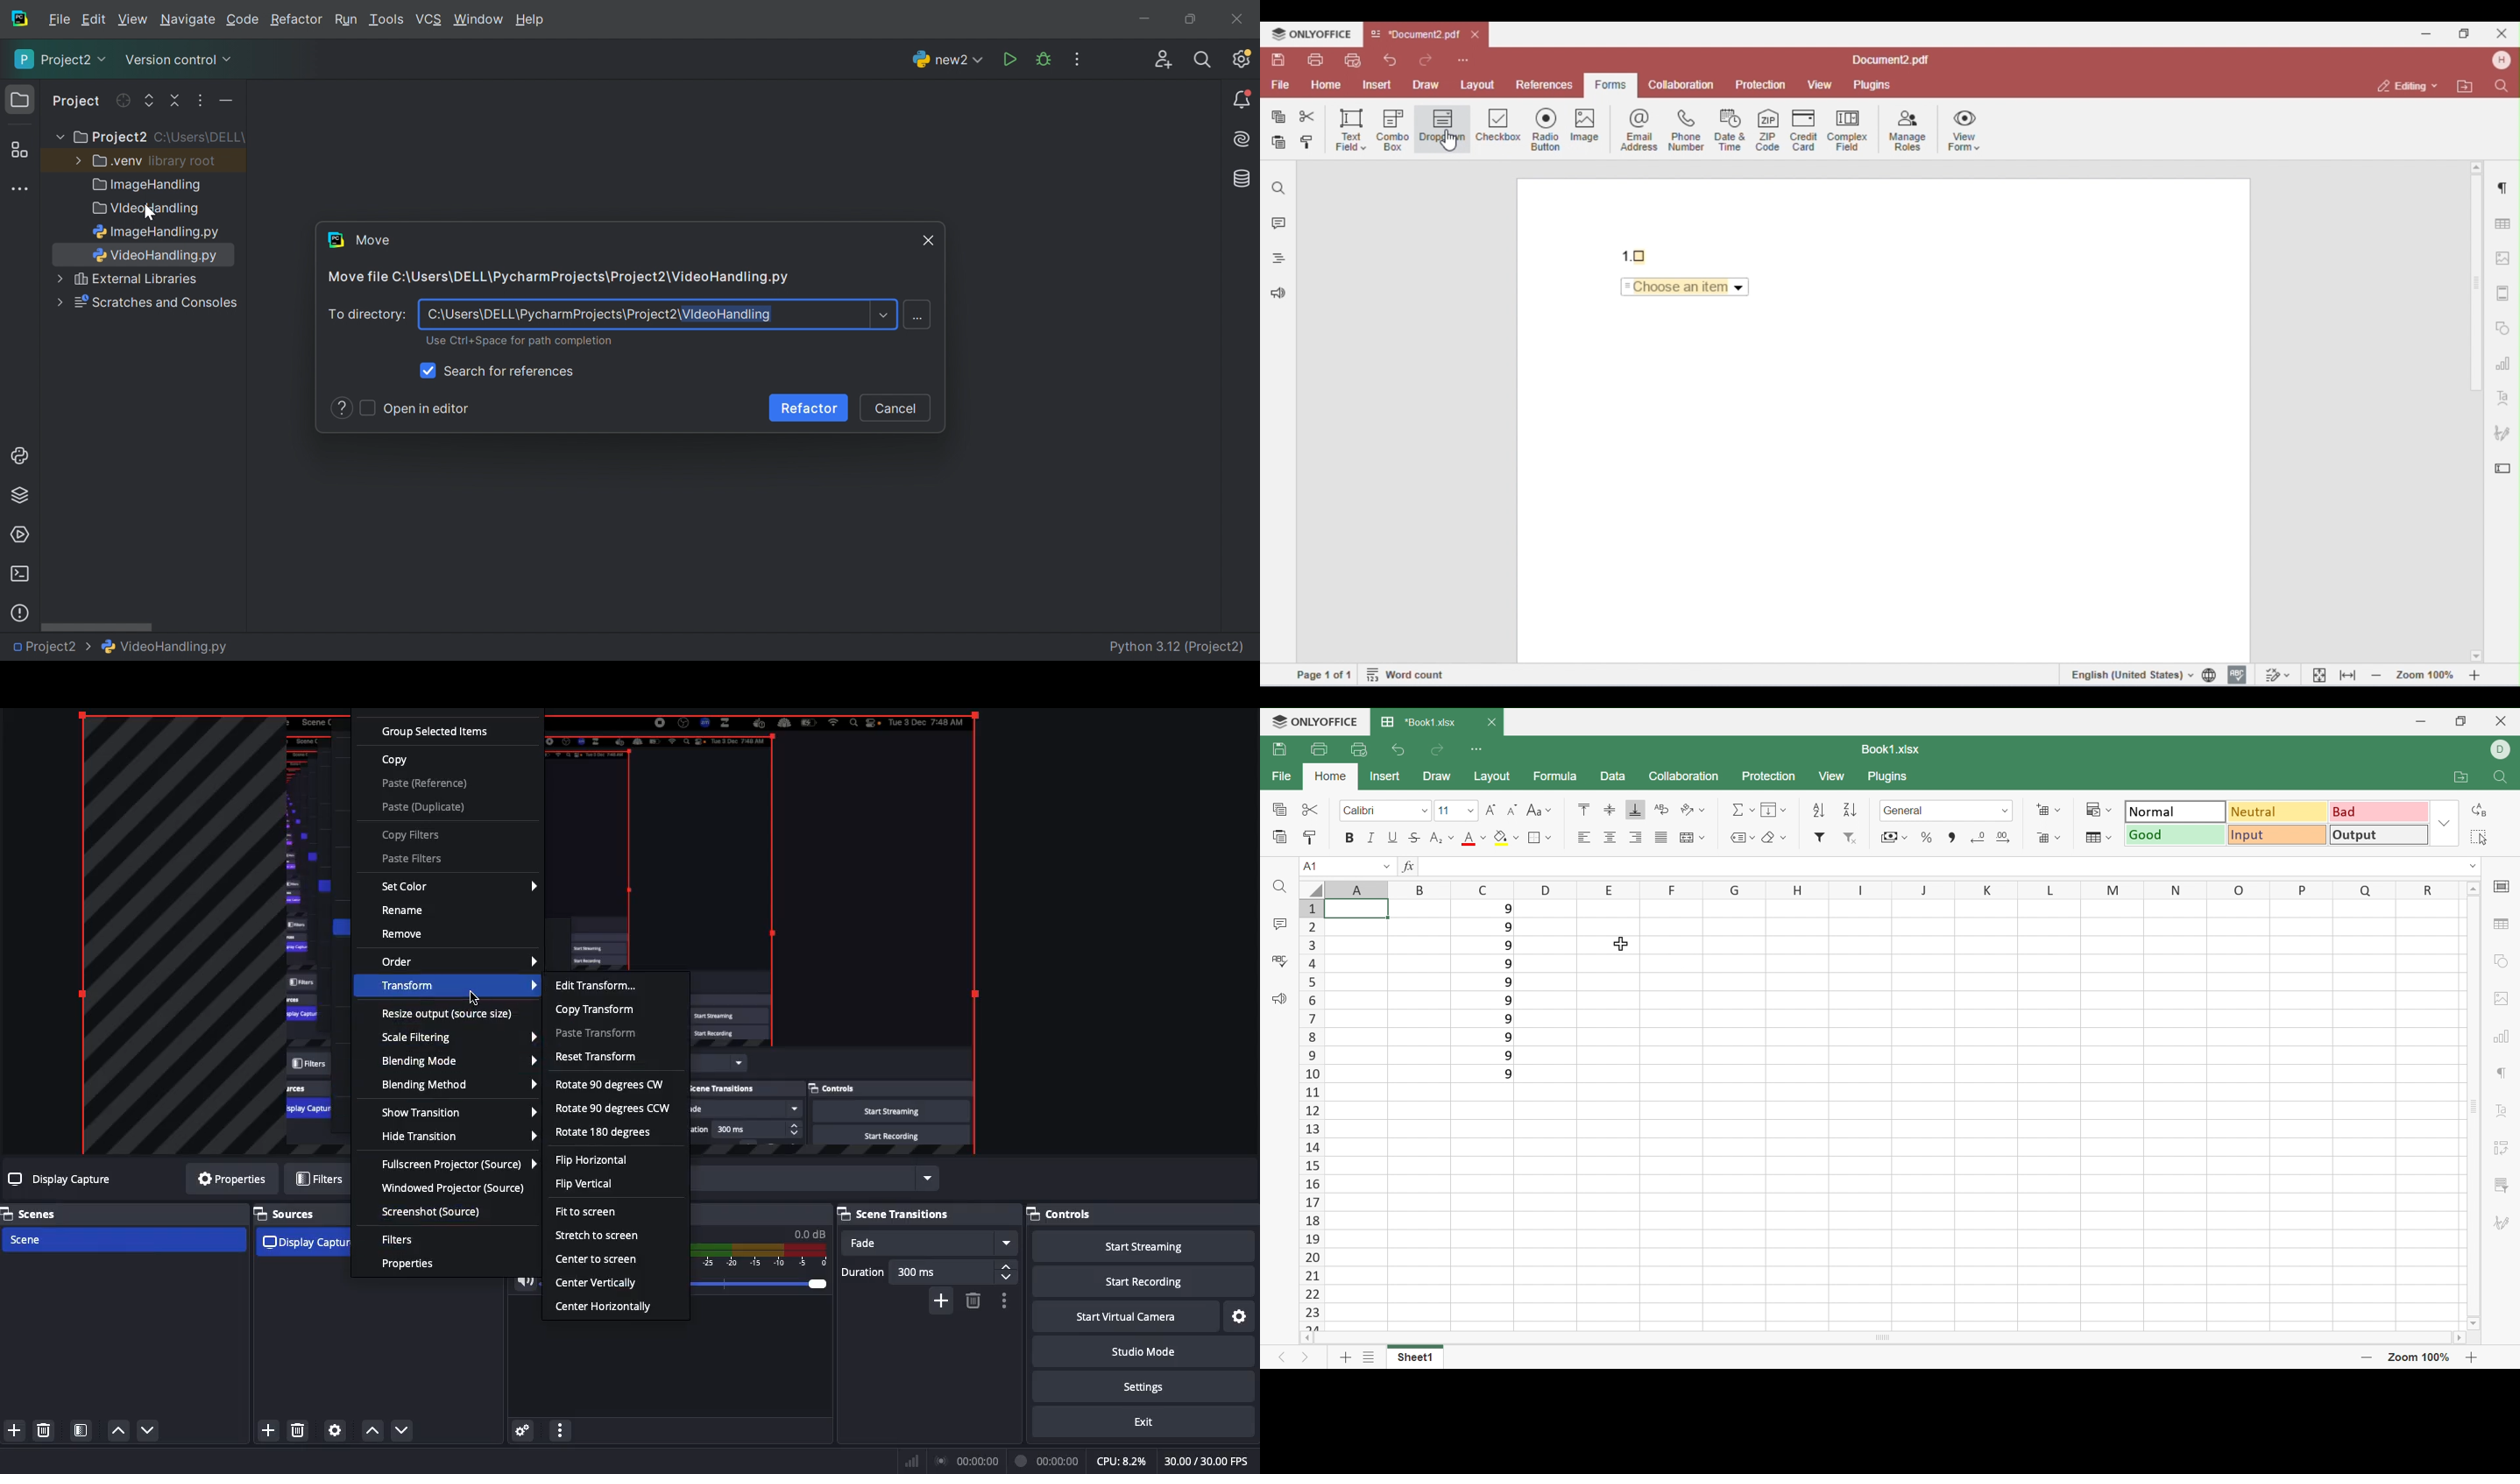  What do you see at coordinates (1375, 839) in the screenshot?
I see `Italic` at bounding box center [1375, 839].